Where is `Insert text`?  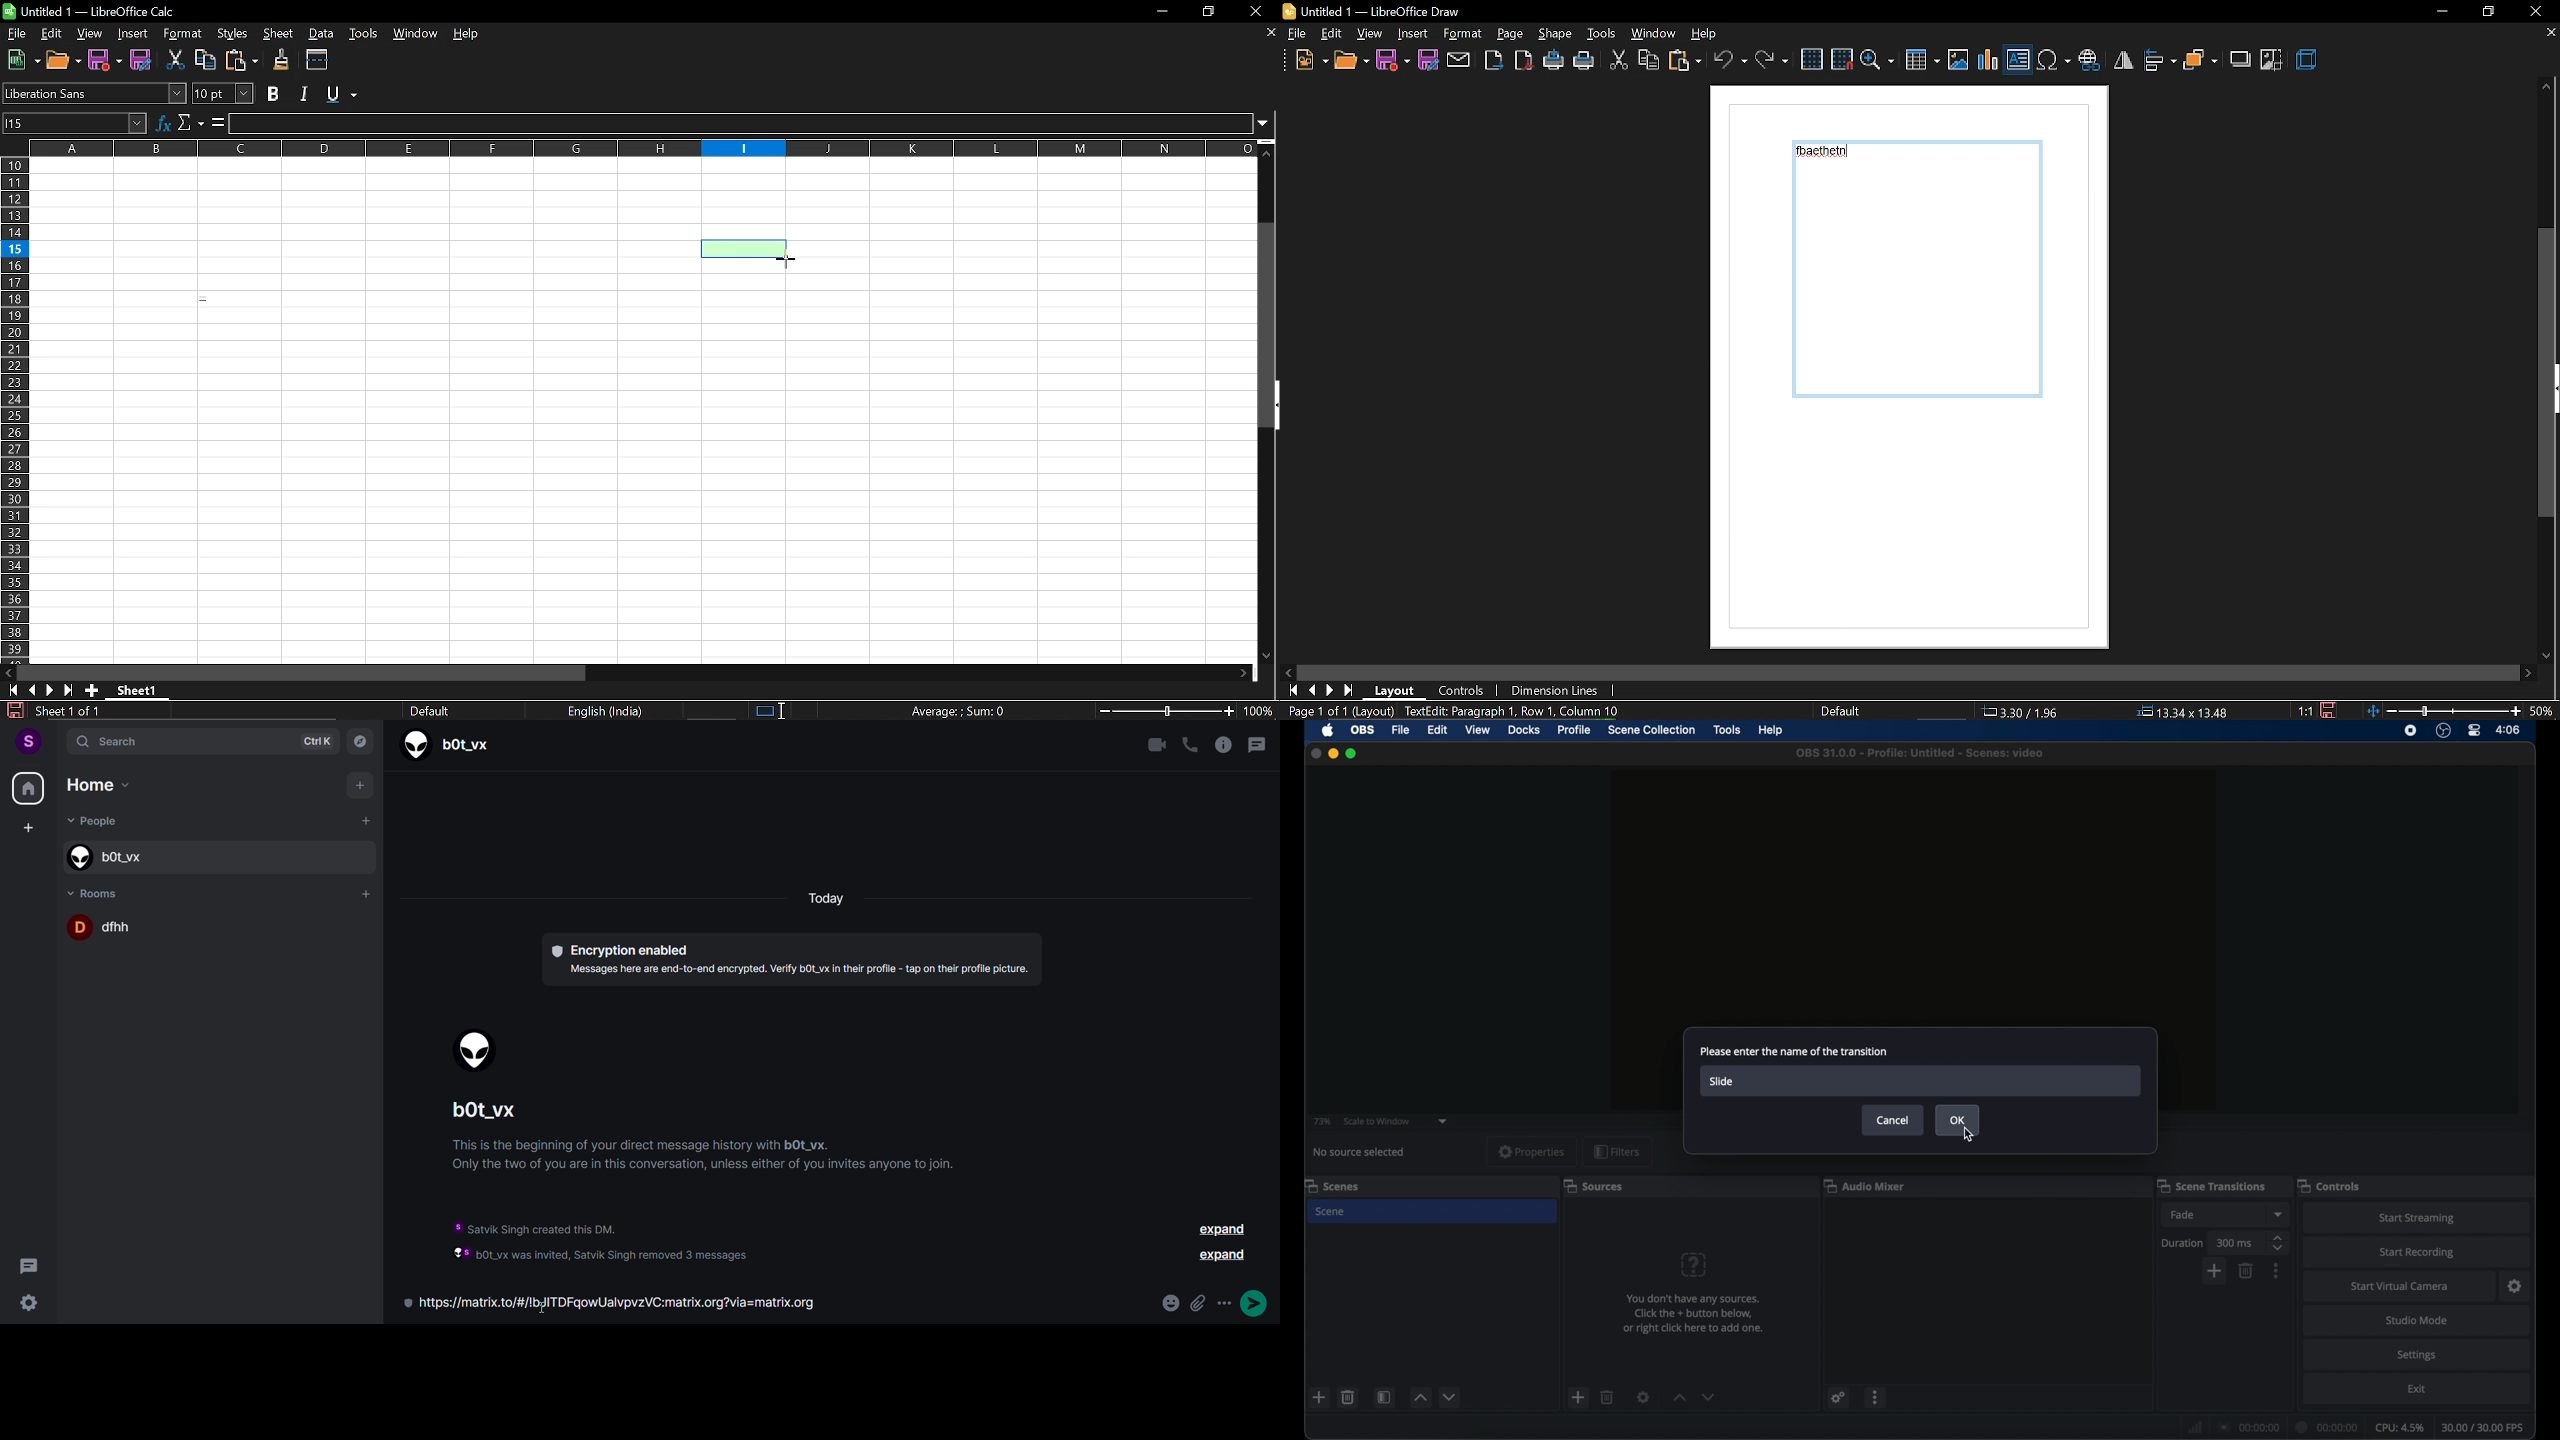
Insert text is located at coordinates (2018, 59).